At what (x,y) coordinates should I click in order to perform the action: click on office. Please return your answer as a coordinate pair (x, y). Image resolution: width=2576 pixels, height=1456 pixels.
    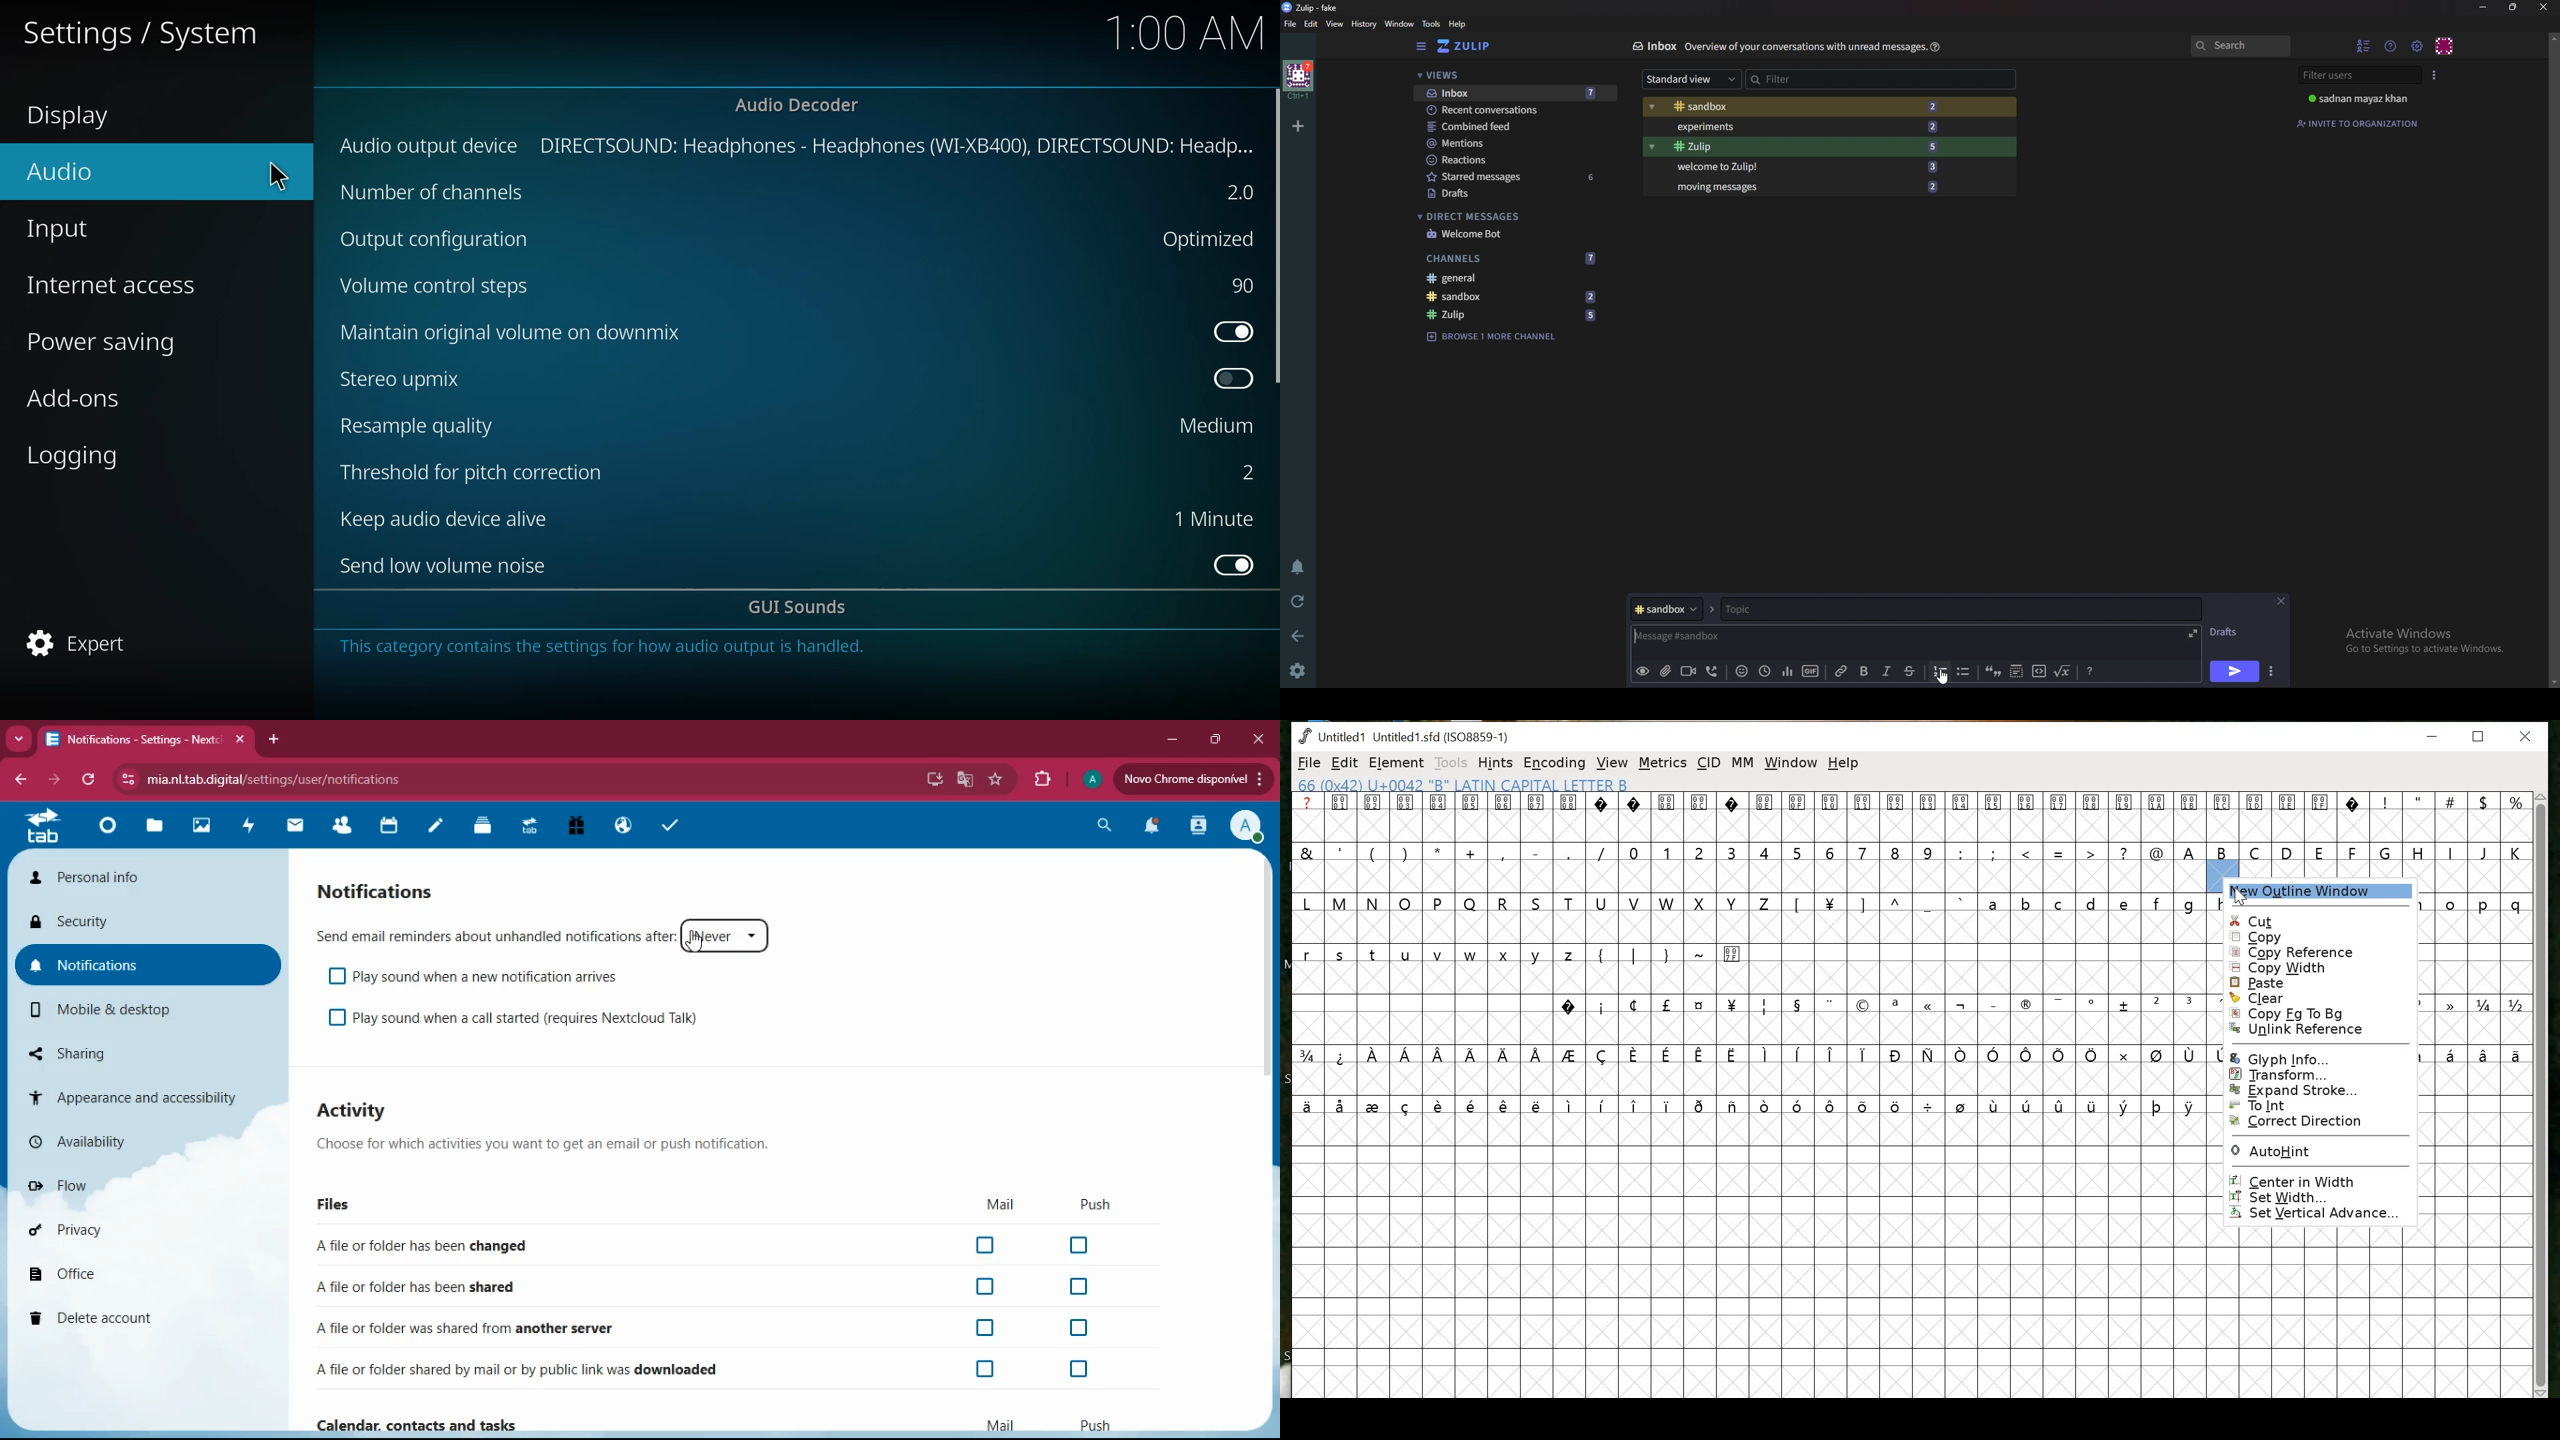
    Looking at the image, I should click on (124, 1277).